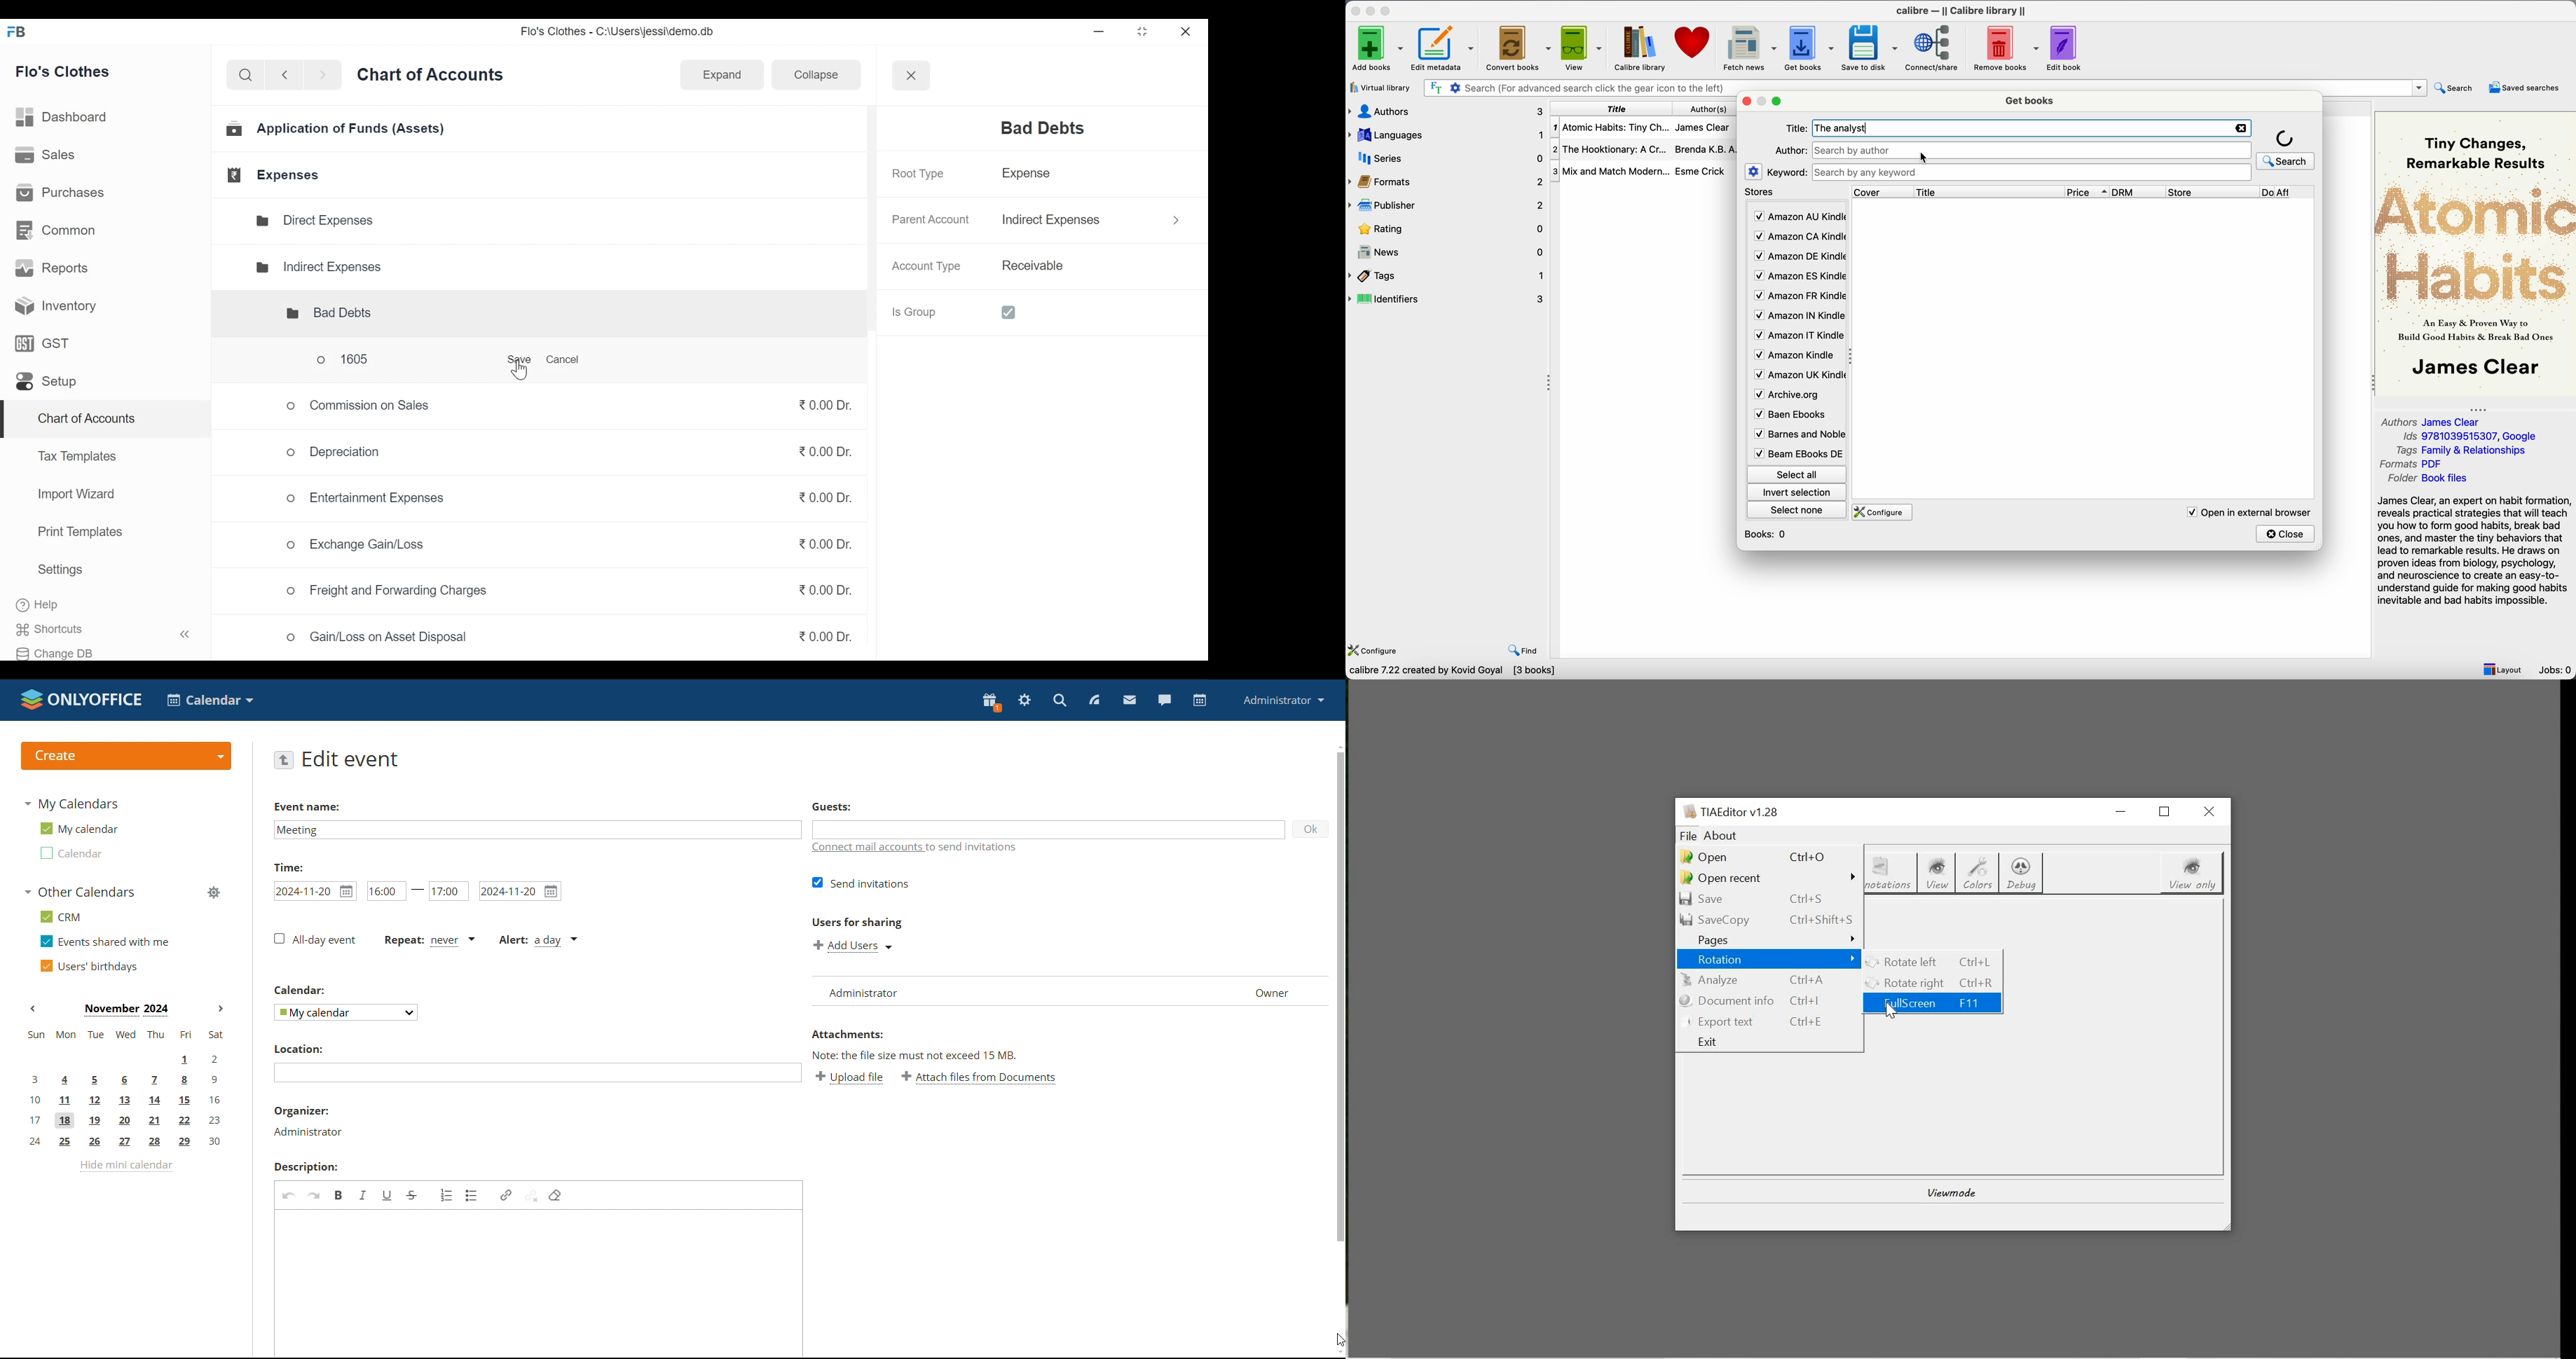 This screenshot has height=1372, width=2576. Describe the element at coordinates (930, 267) in the screenshot. I see `Account Type` at that location.